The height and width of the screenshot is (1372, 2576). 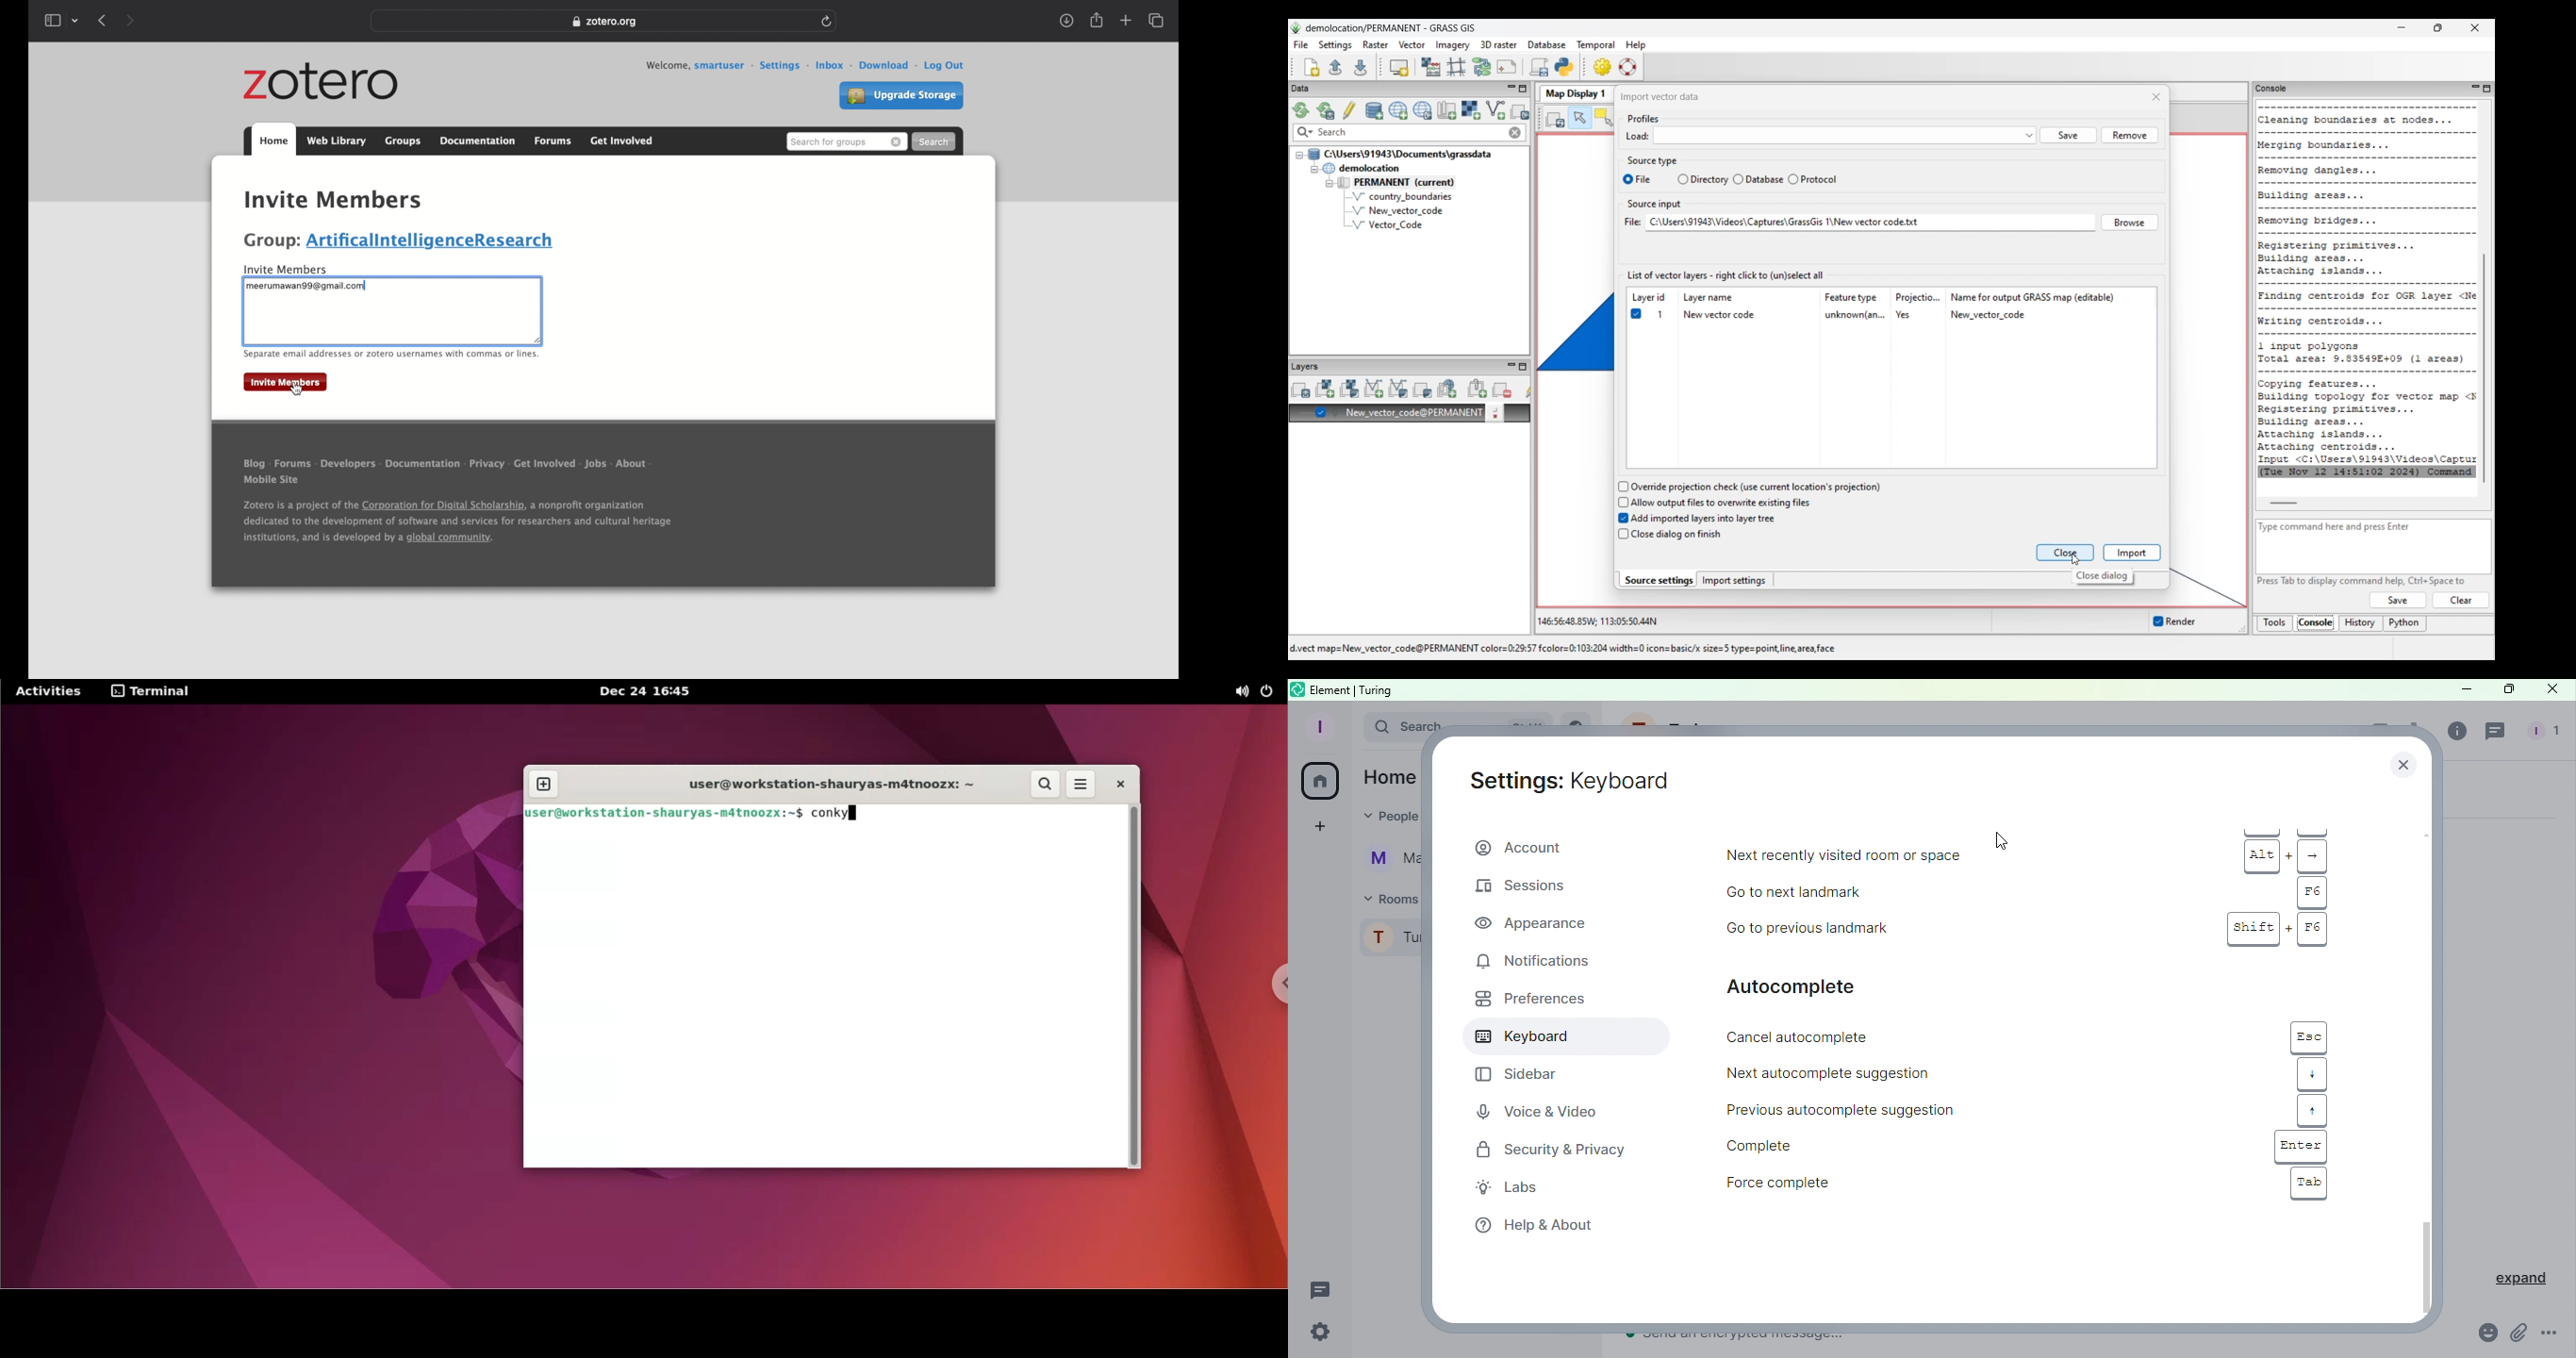 I want to click on Attachment, so click(x=2518, y=1336).